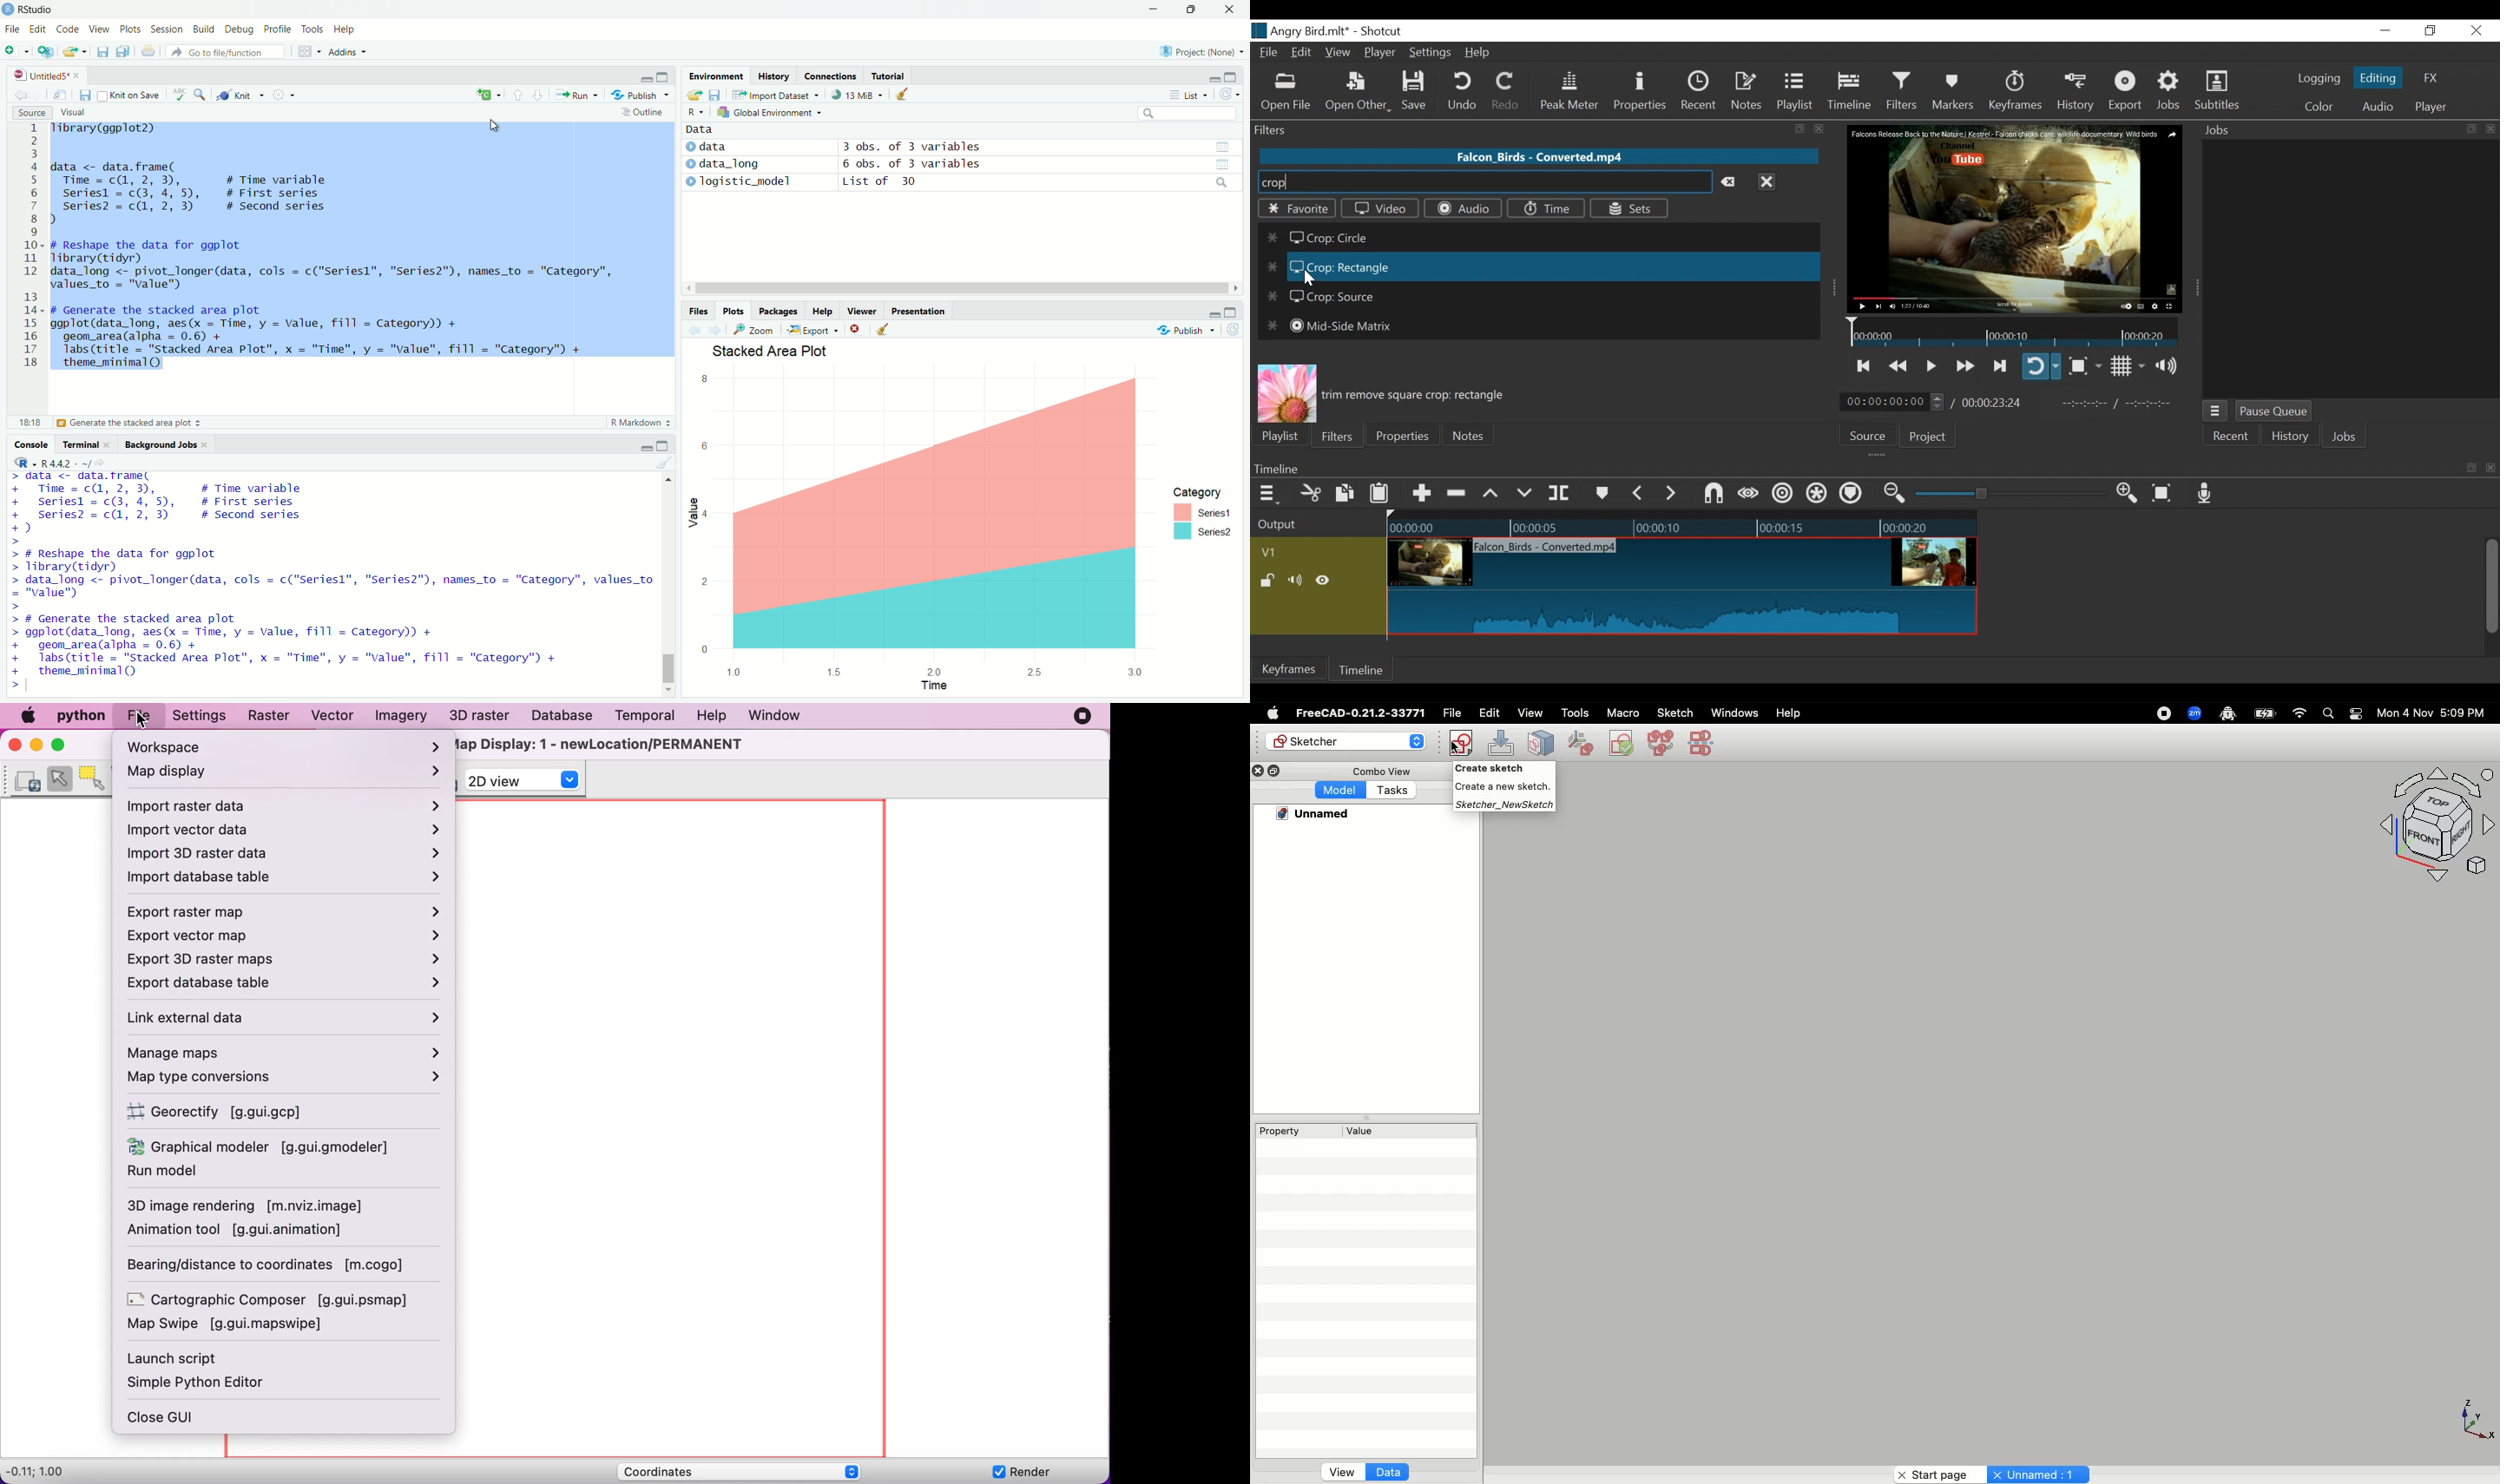 The height and width of the screenshot is (1484, 2520). What do you see at coordinates (1525, 493) in the screenshot?
I see `Overwrite` at bounding box center [1525, 493].